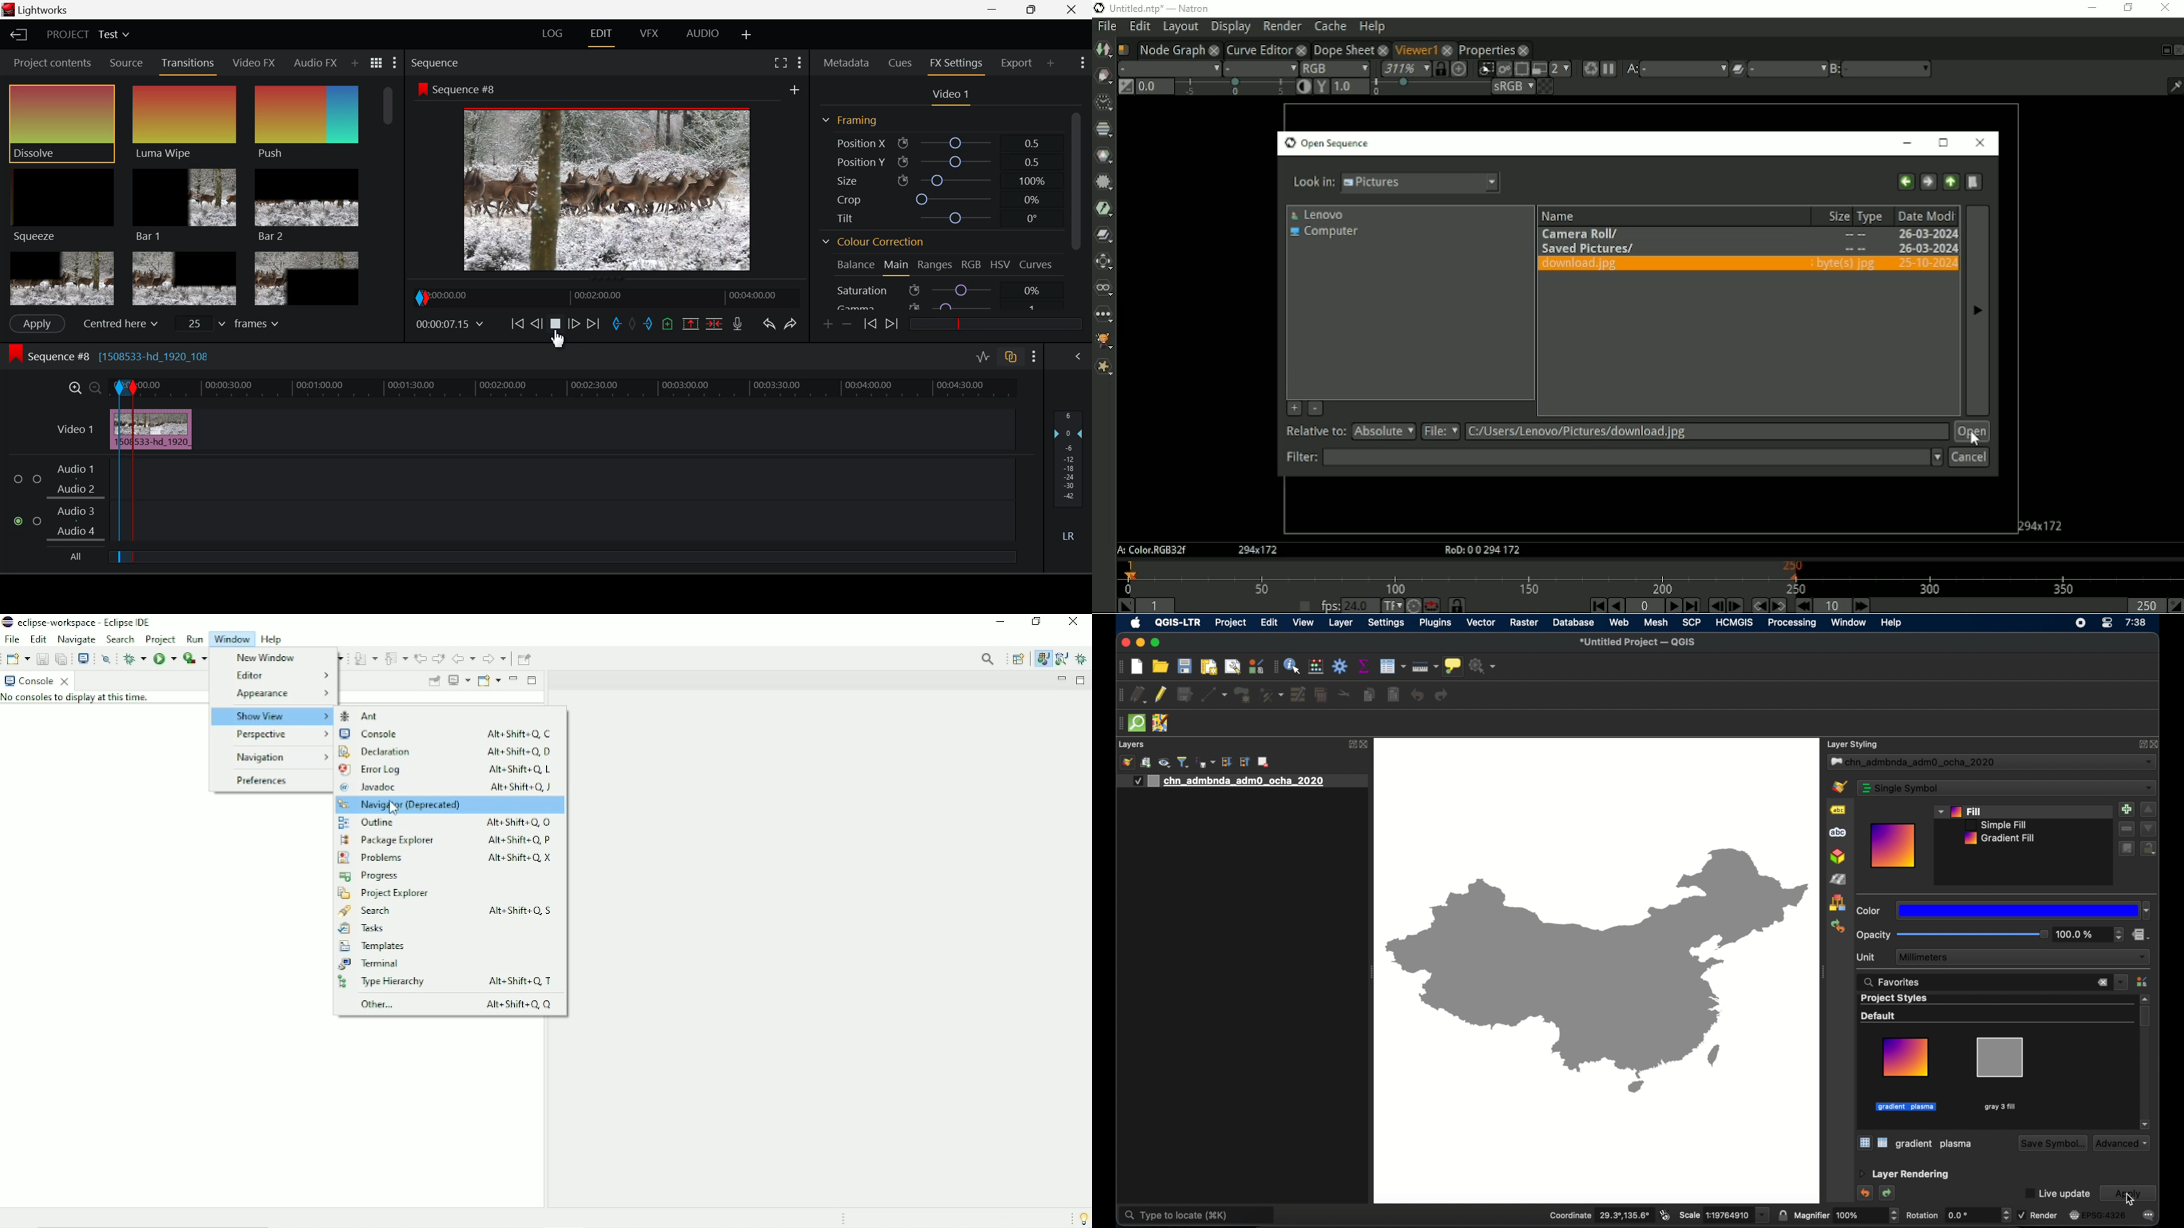  What do you see at coordinates (1560, 69) in the screenshot?
I see `Scales down rendered image` at bounding box center [1560, 69].